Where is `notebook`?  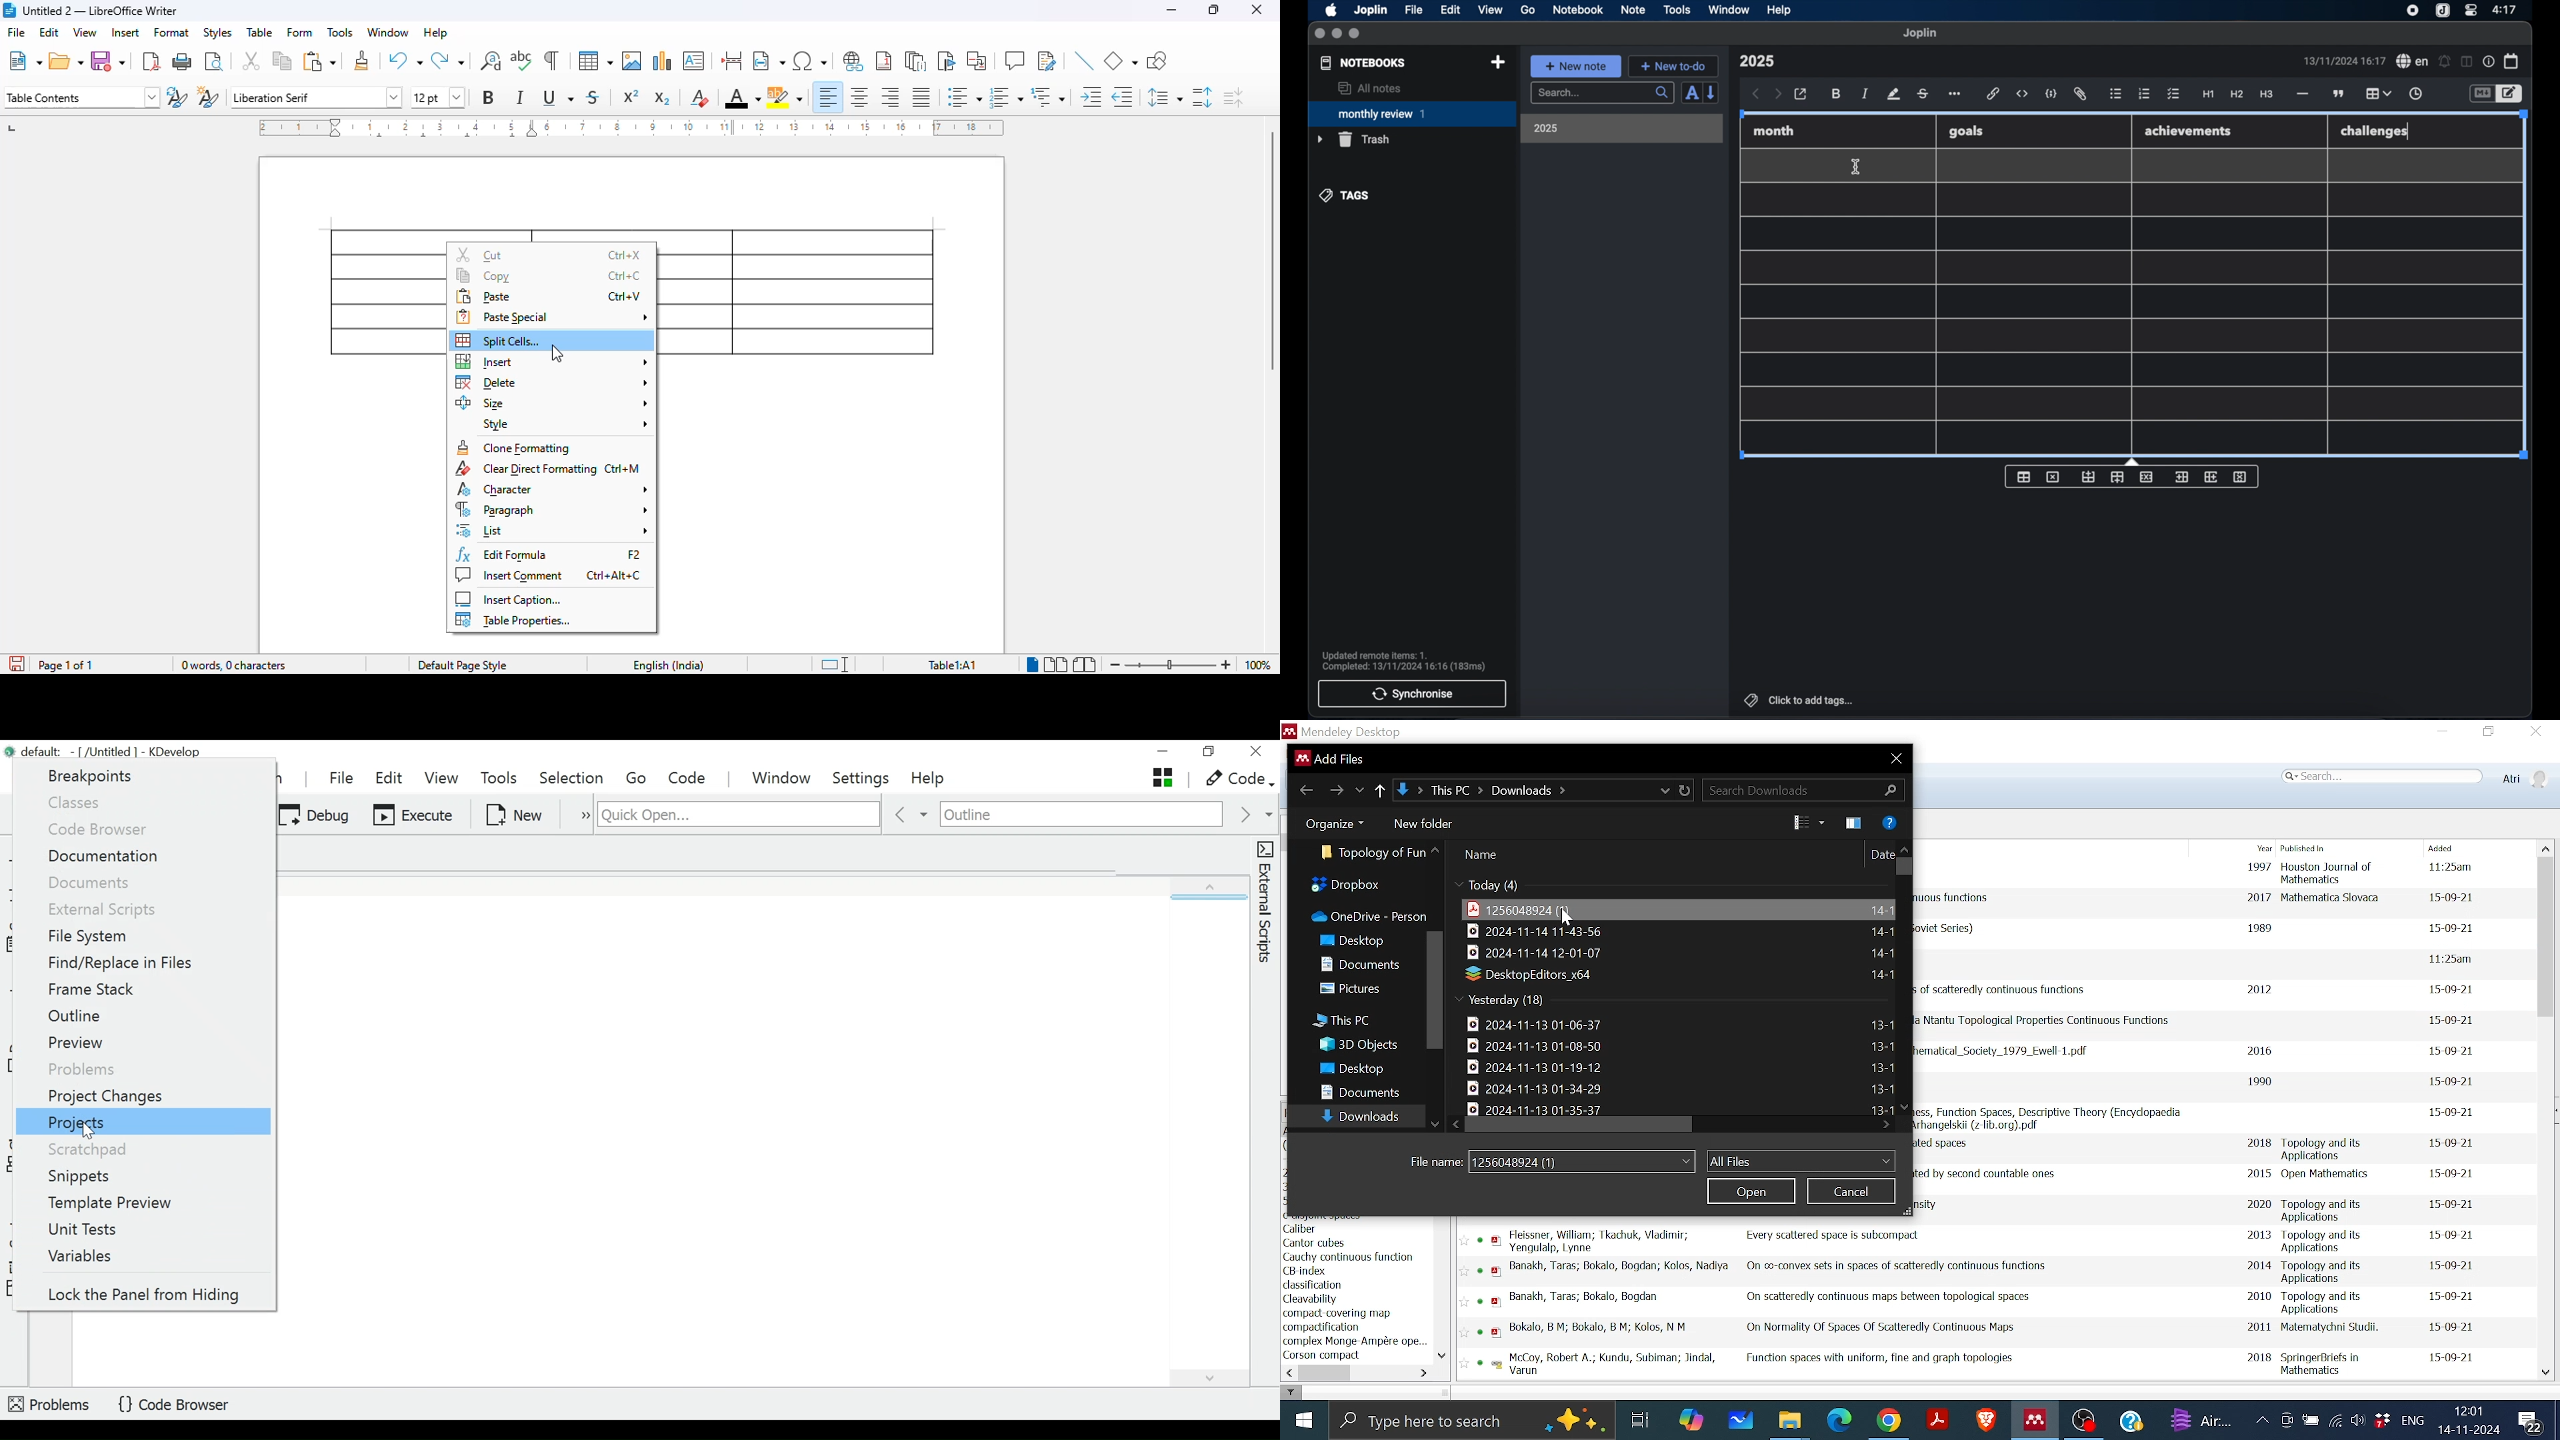 notebook is located at coordinates (1578, 10).